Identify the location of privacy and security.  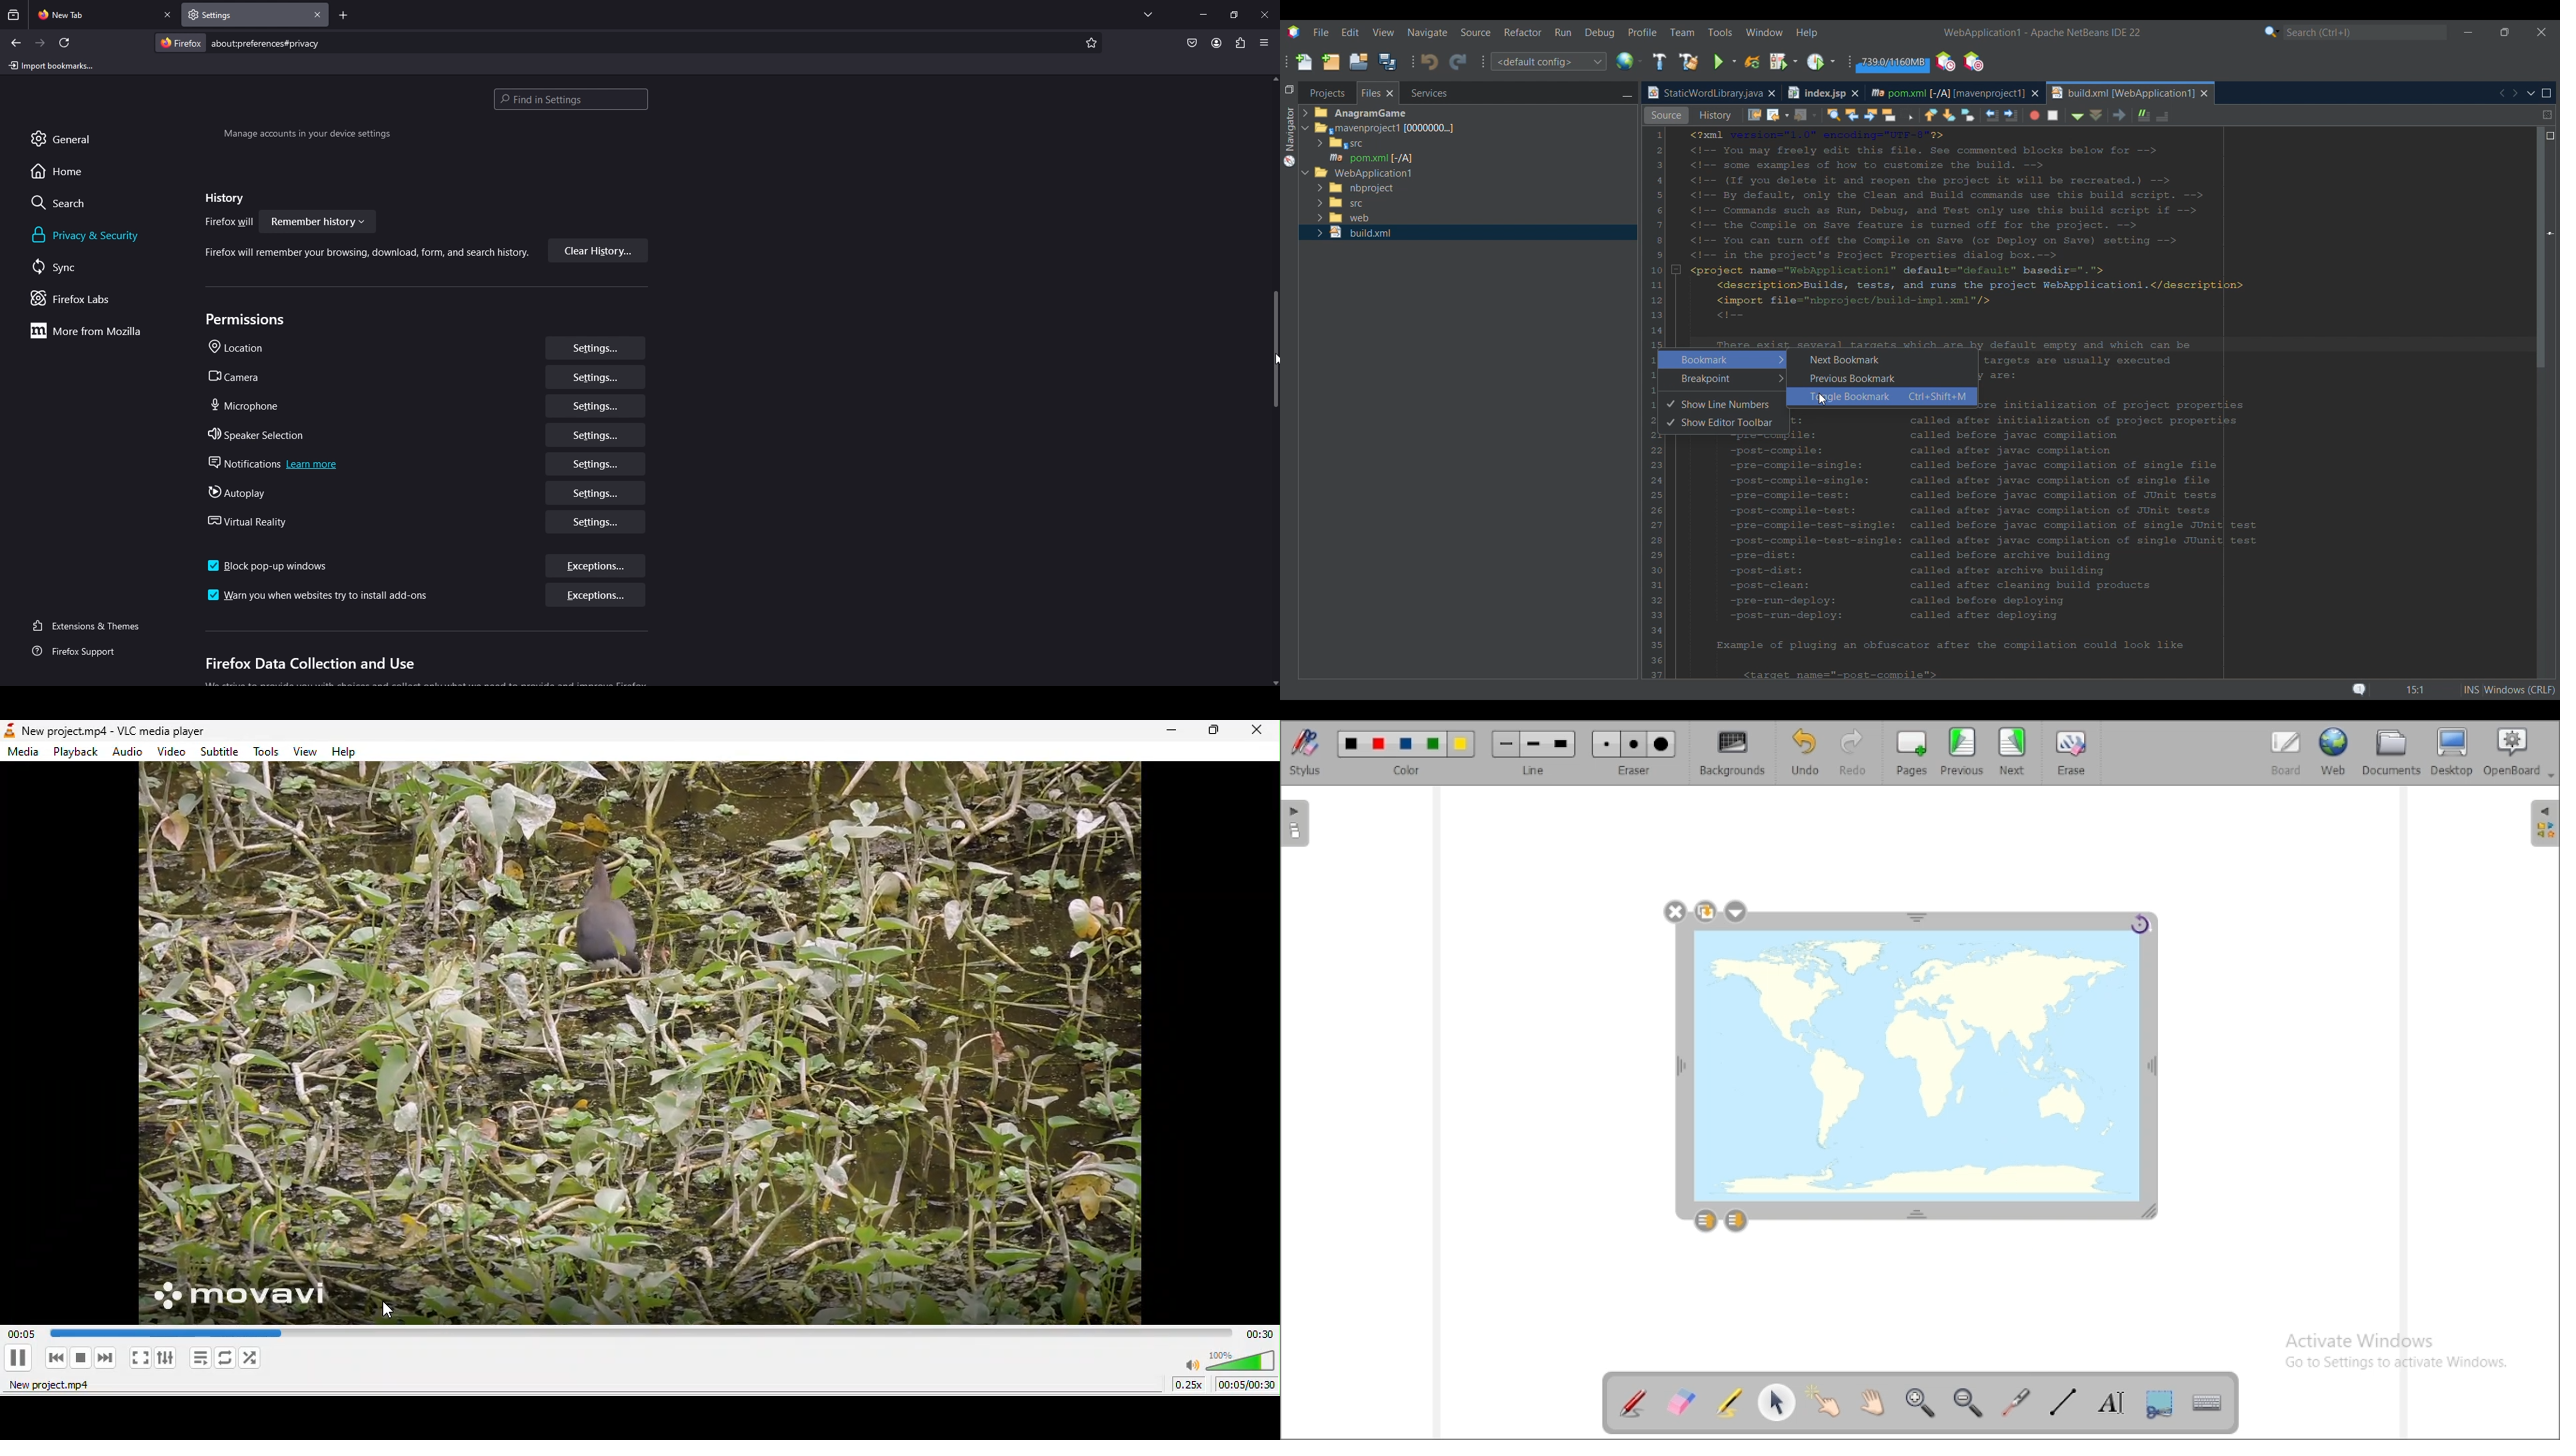
(89, 235).